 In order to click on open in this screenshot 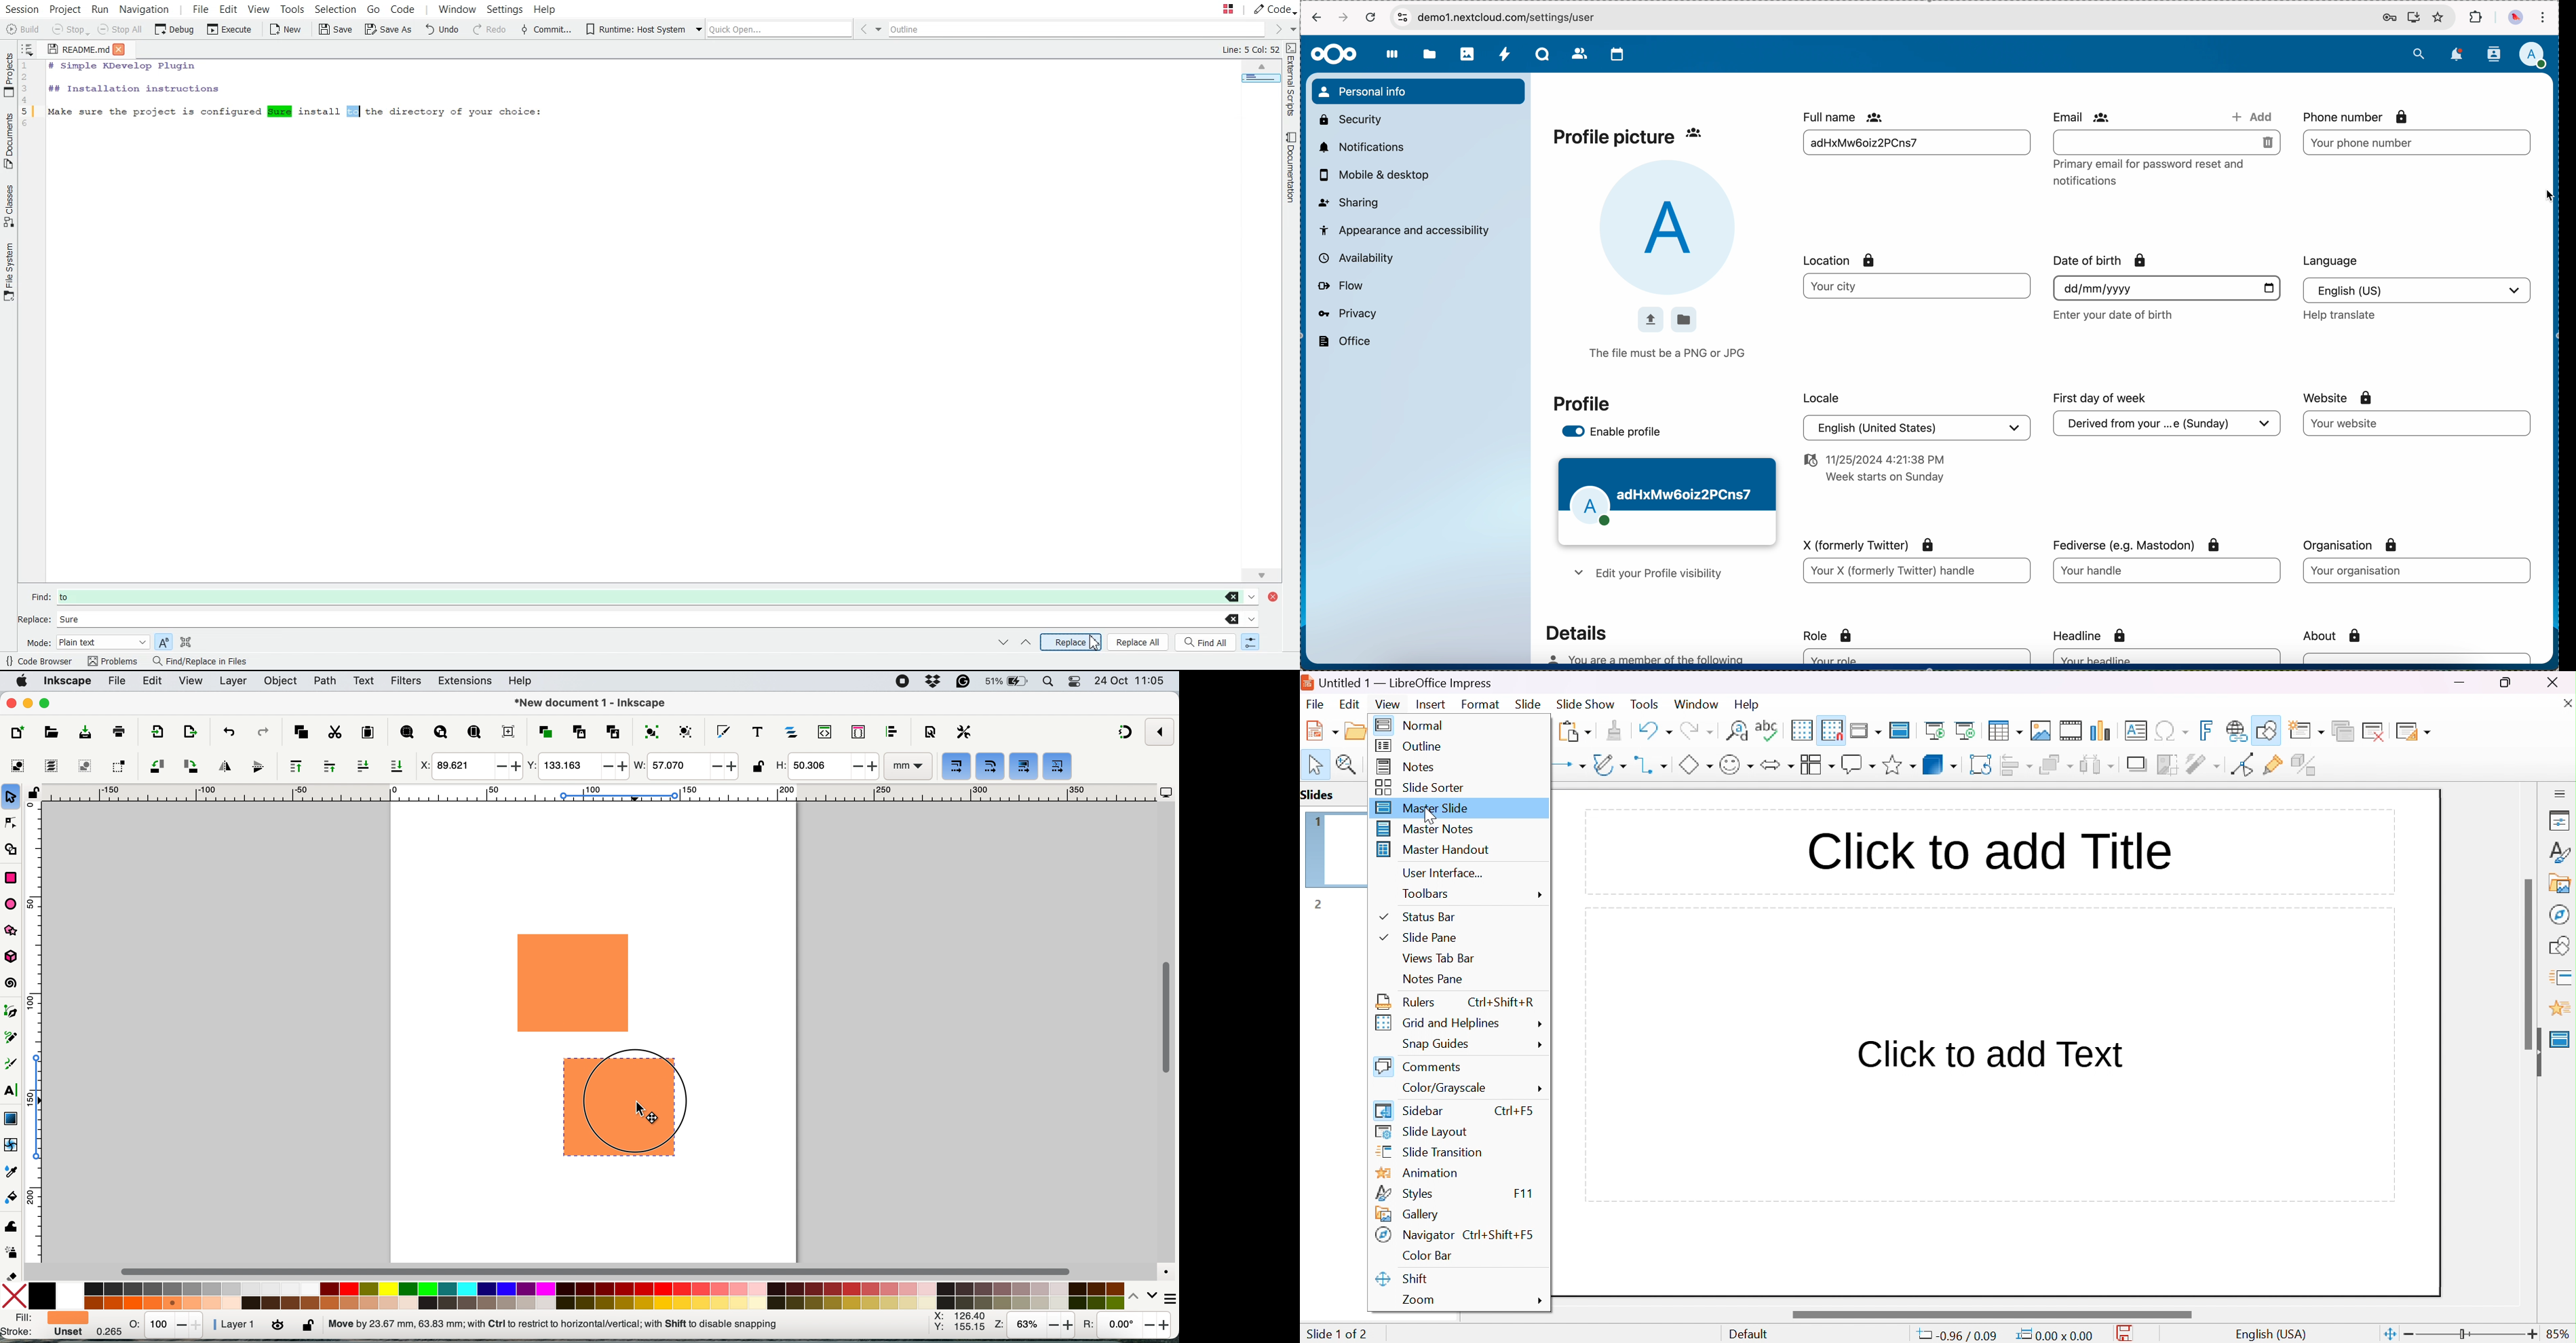, I will do `click(1363, 729)`.